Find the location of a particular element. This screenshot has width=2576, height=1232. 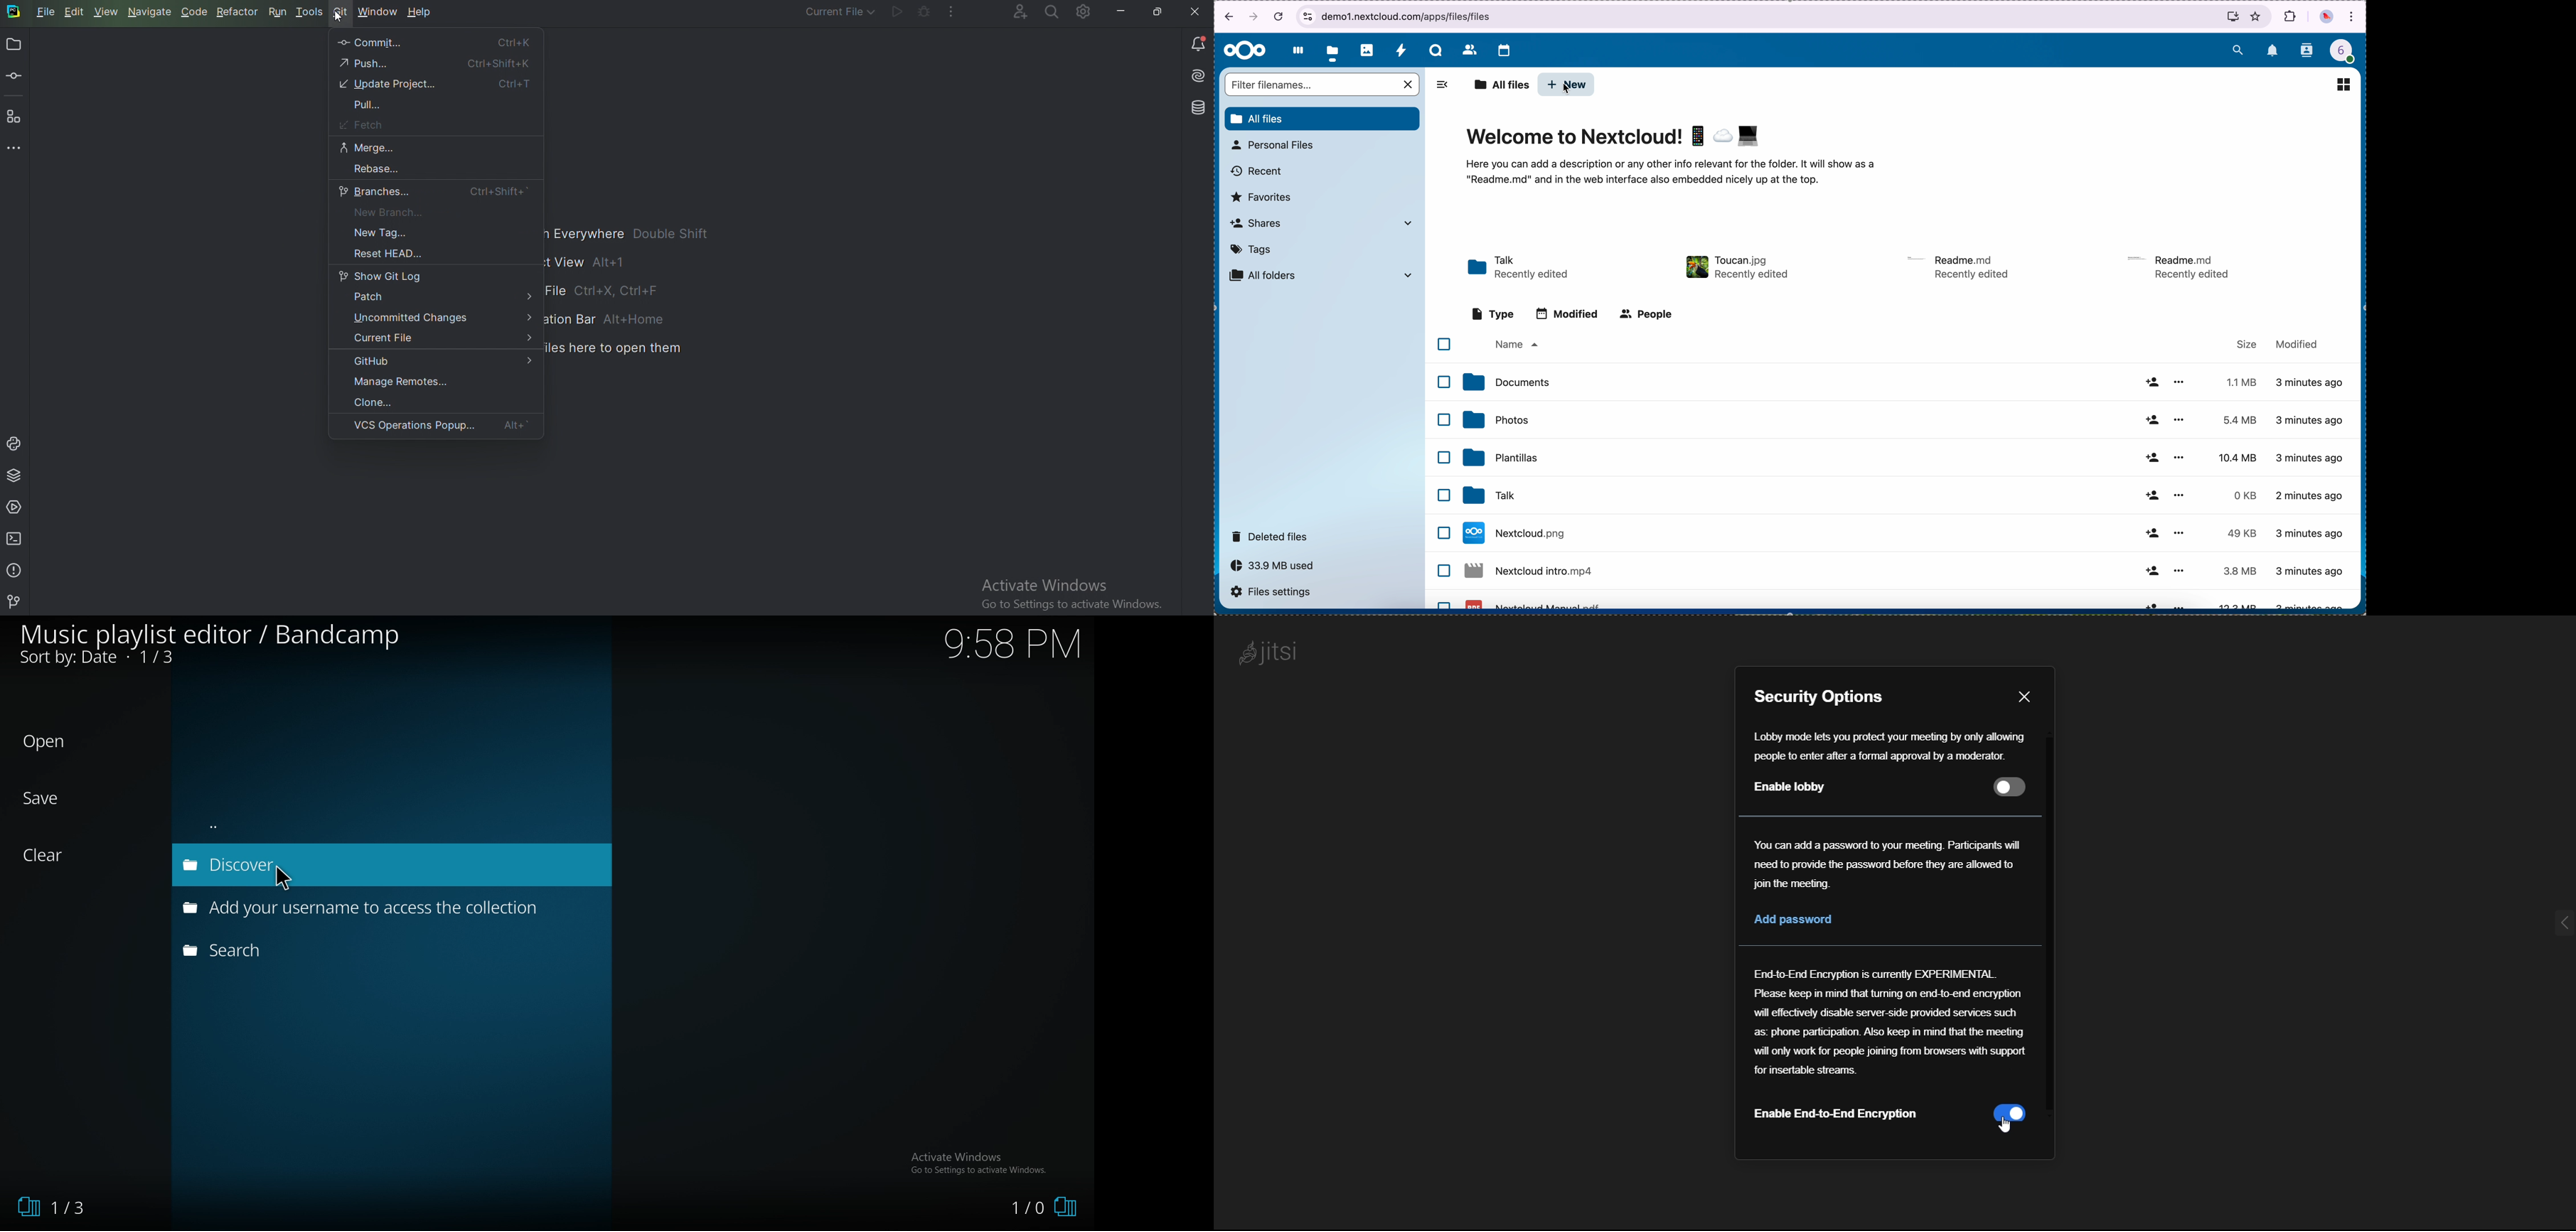

0 KB is located at coordinates (2247, 495).